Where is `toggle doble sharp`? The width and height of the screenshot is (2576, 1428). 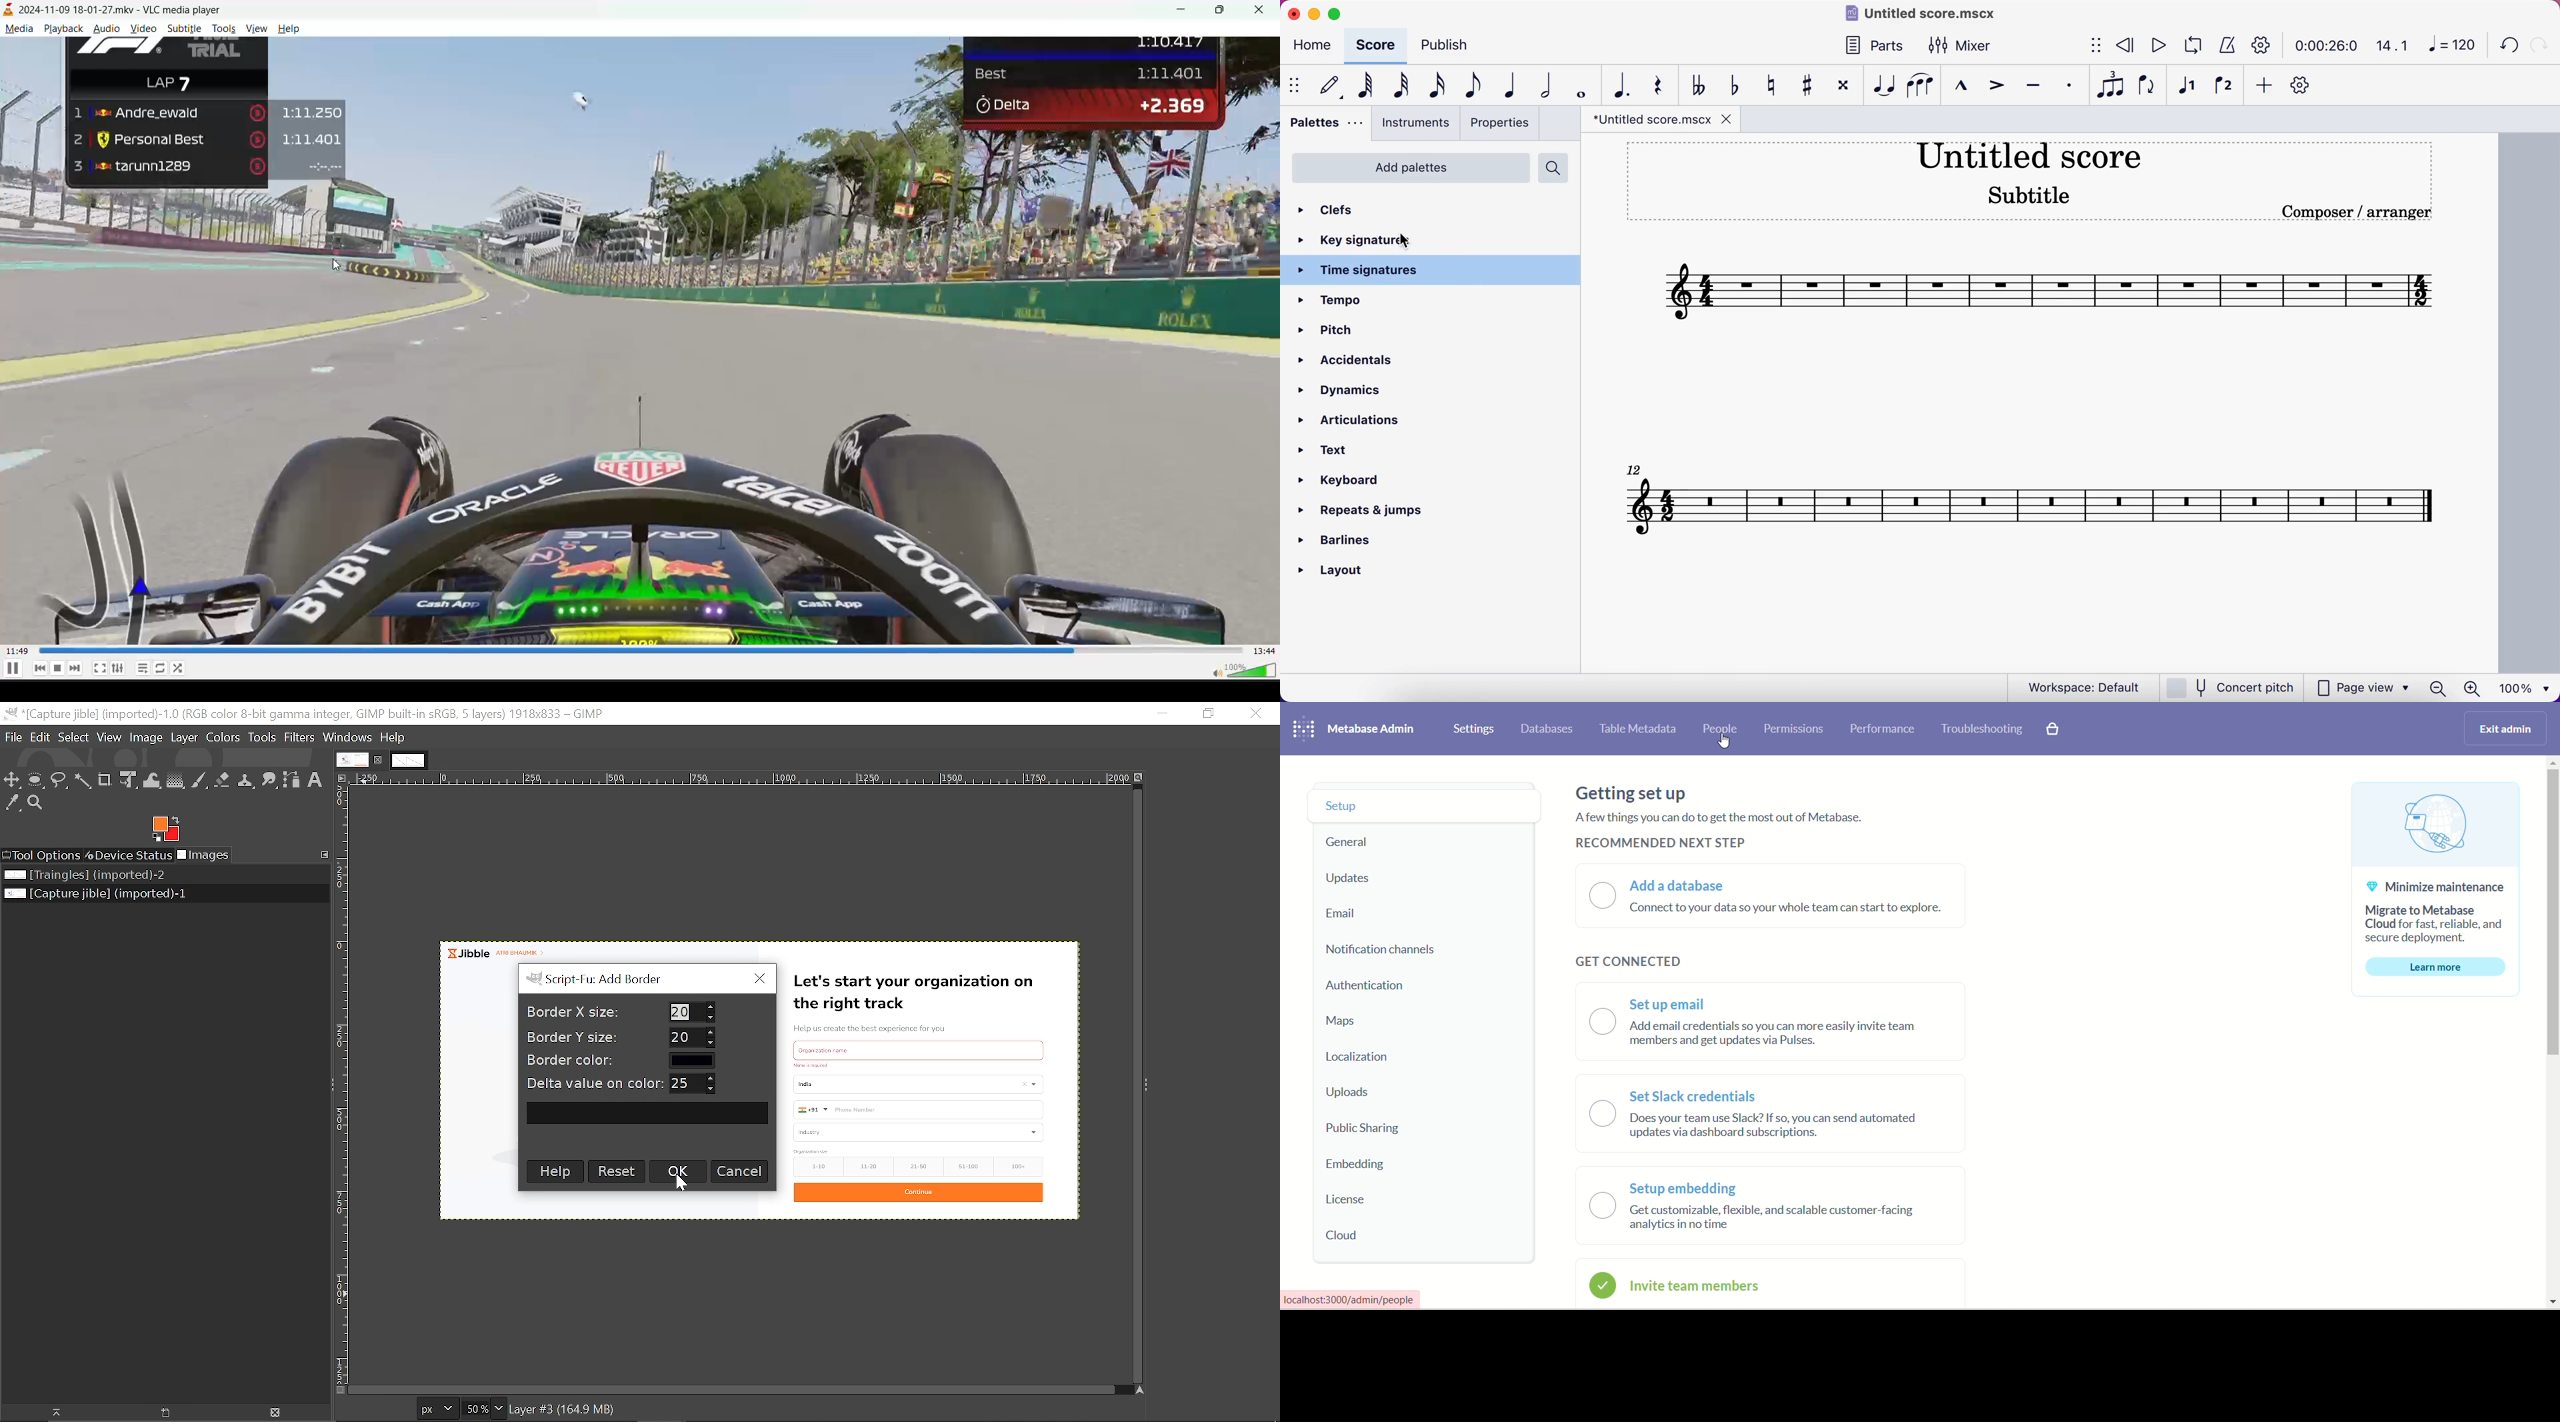 toggle doble sharp is located at coordinates (1843, 86).